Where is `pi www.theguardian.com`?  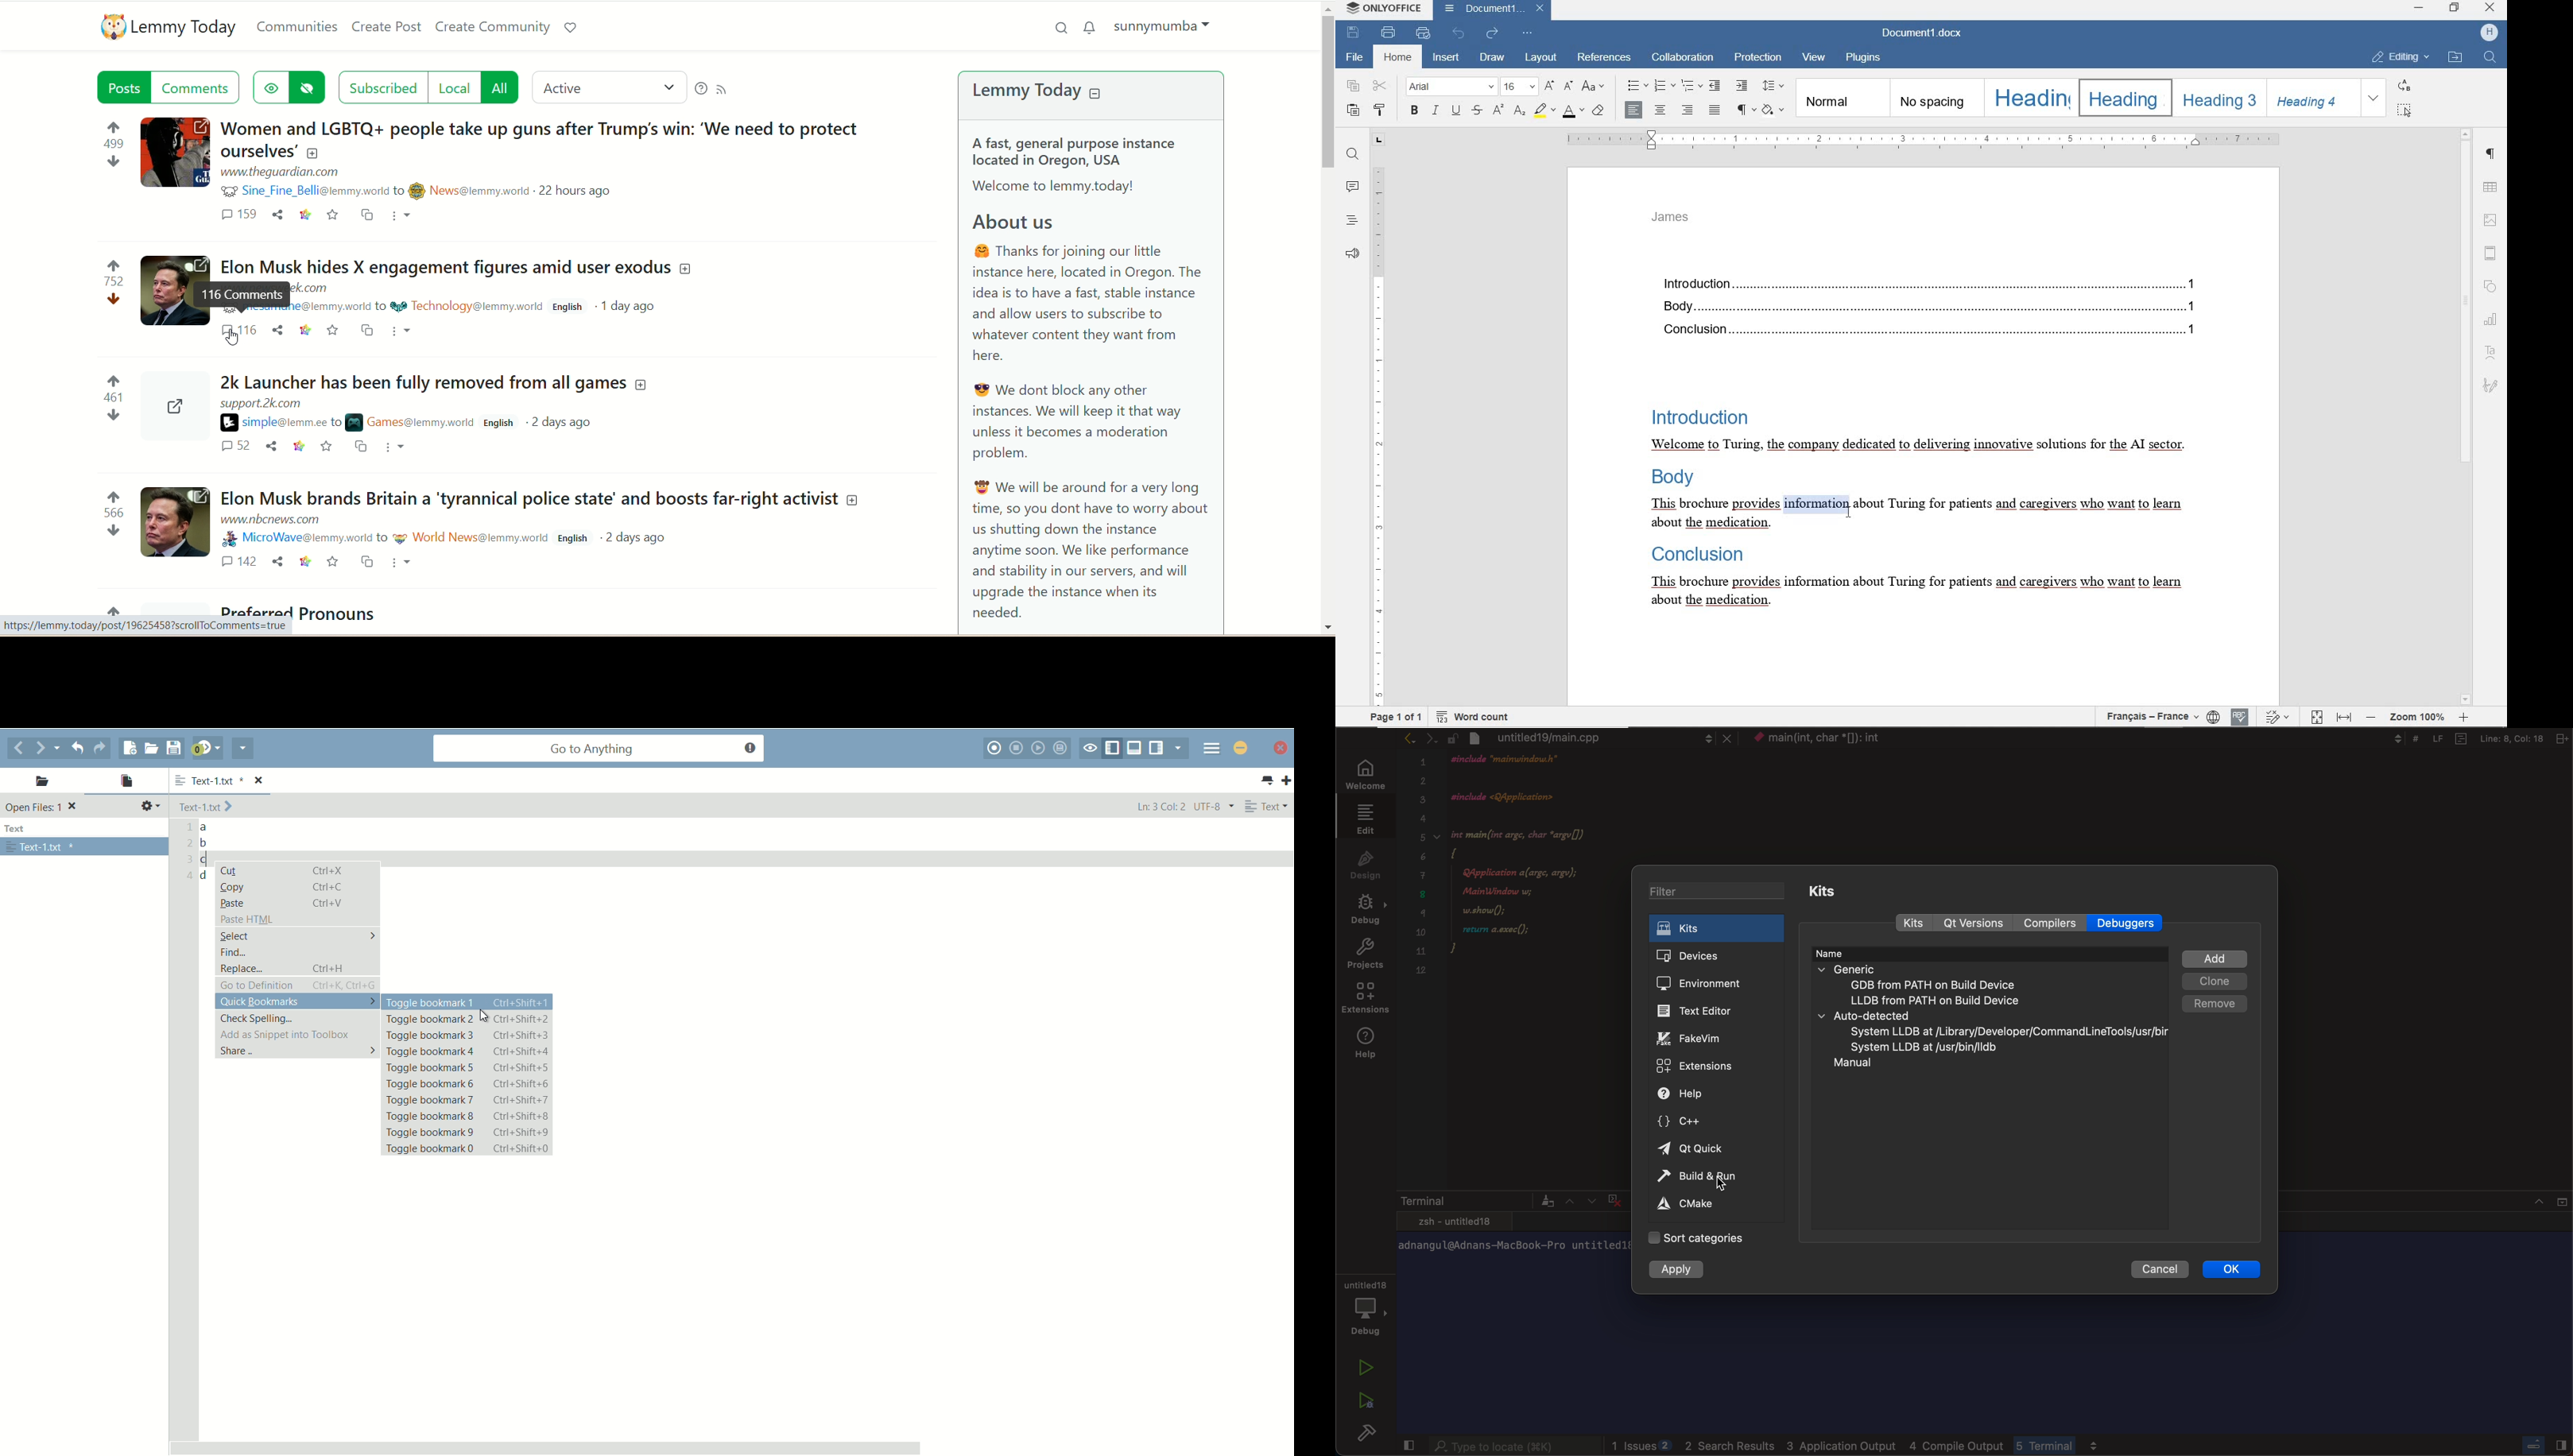
pi www.theguardian.com is located at coordinates (281, 172).